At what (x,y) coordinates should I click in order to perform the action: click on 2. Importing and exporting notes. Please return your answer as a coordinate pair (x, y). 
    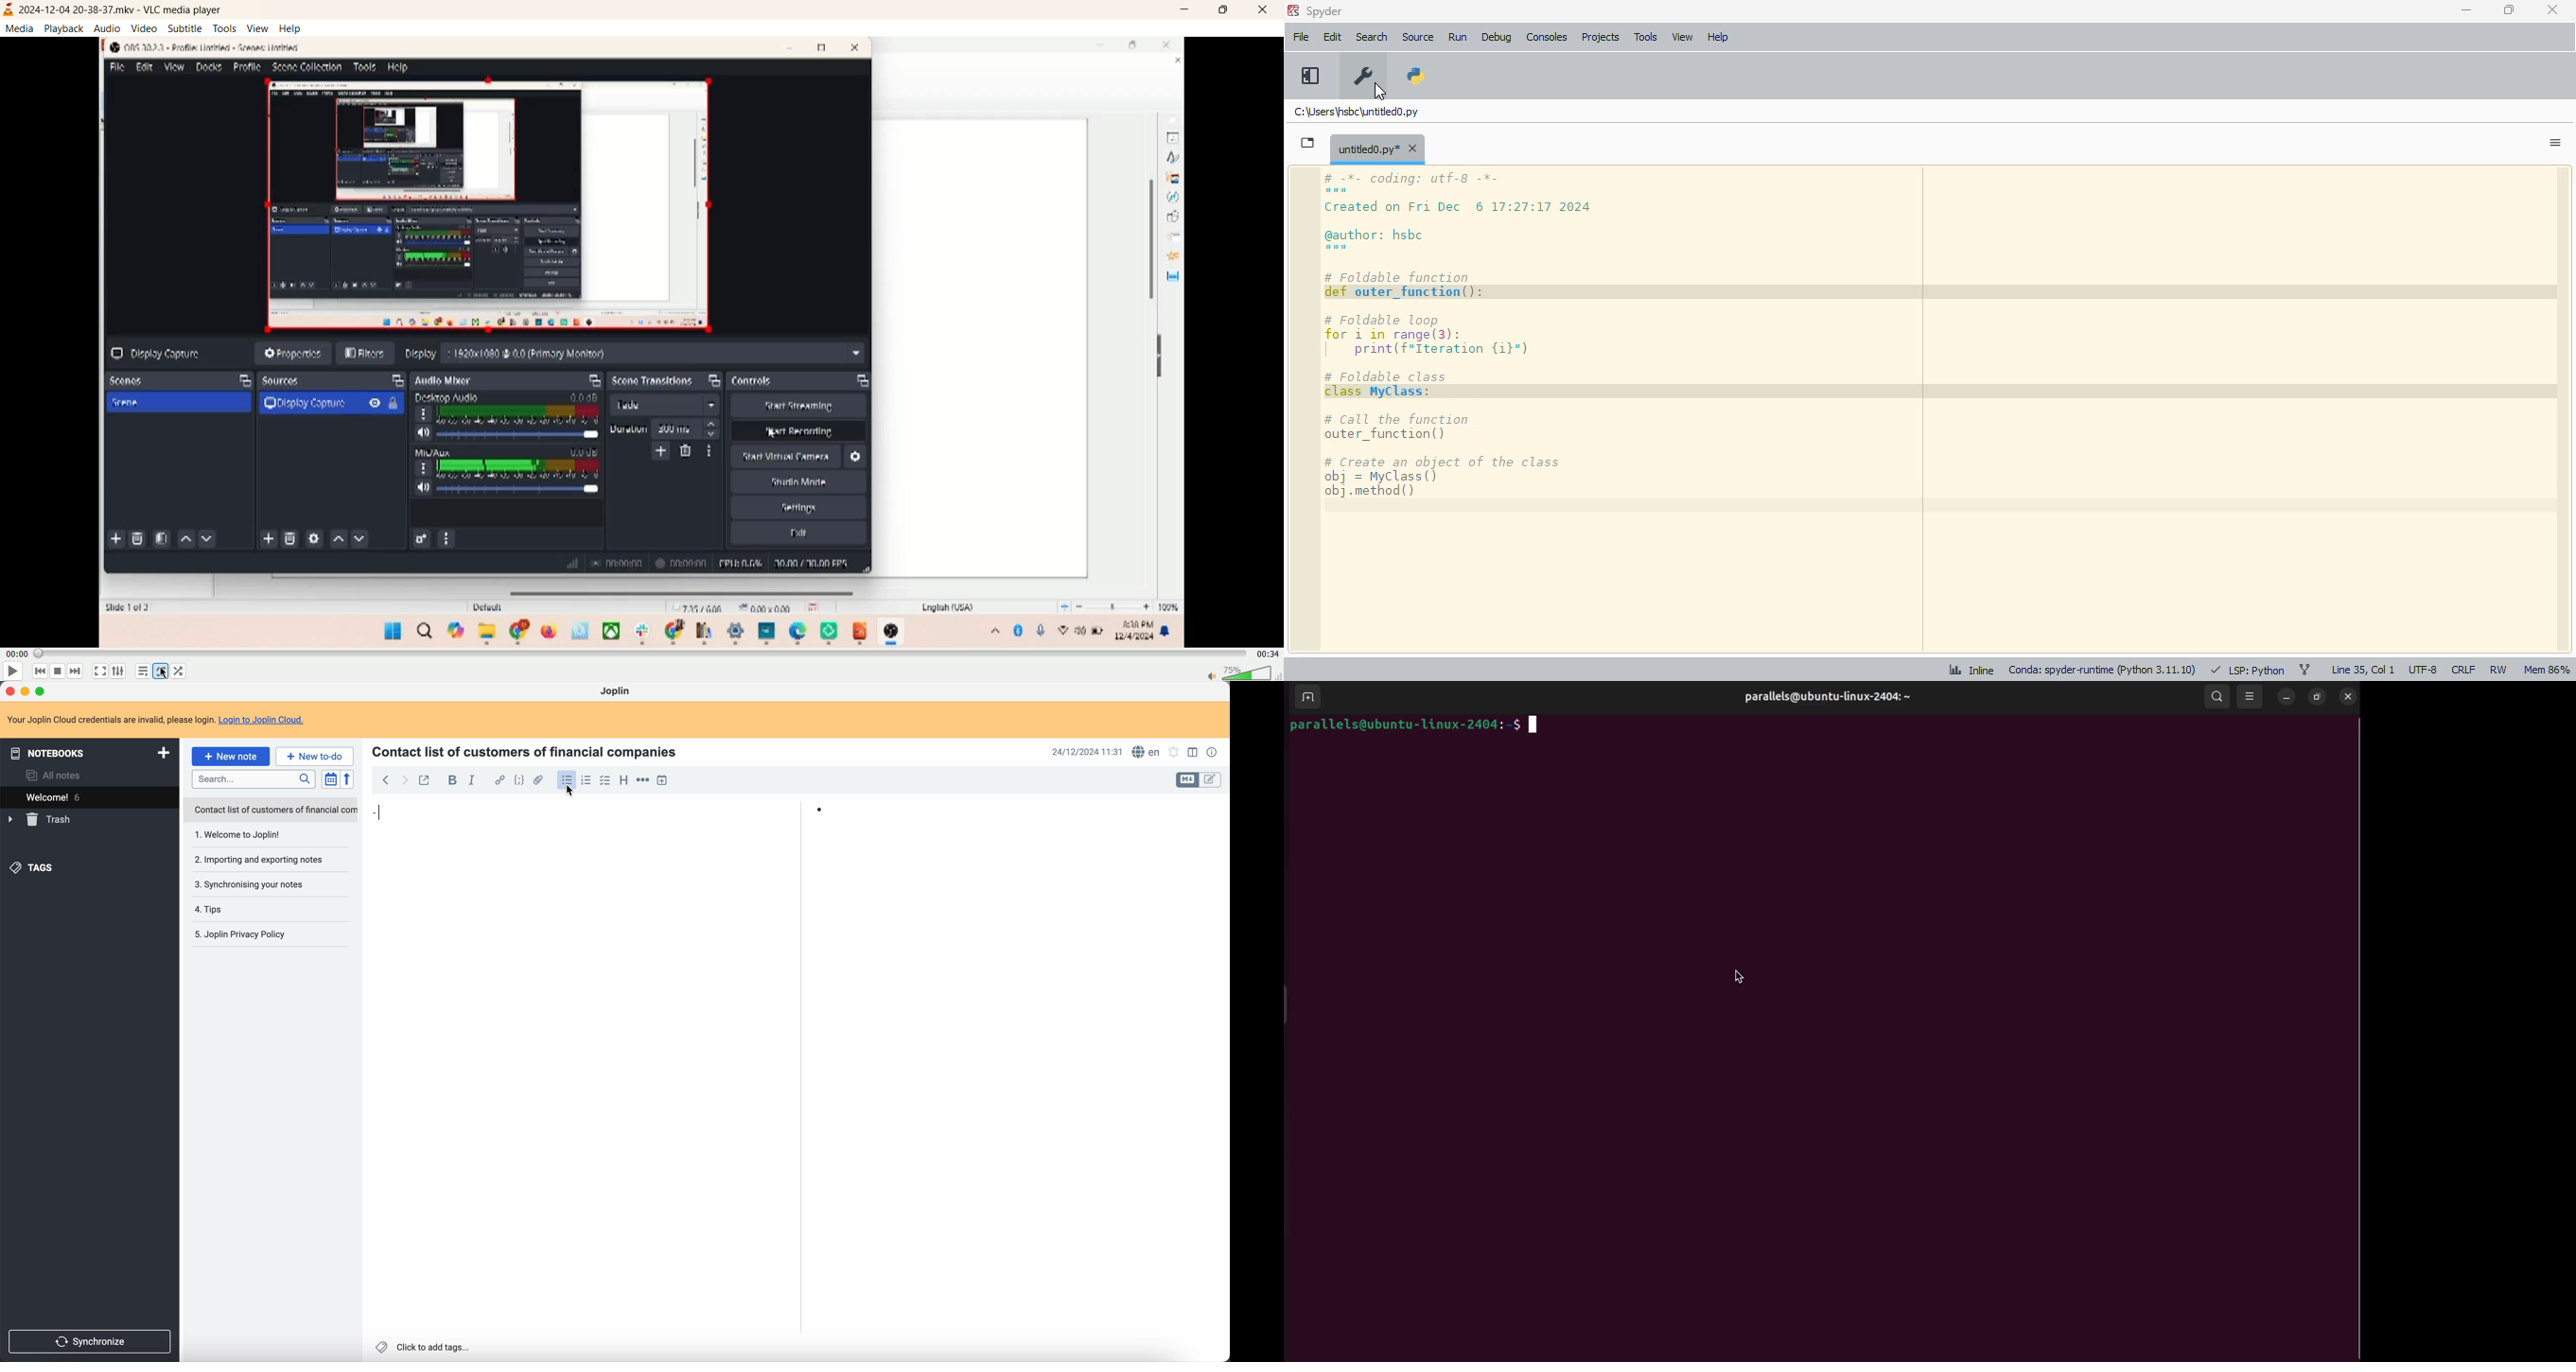
    Looking at the image, I should click on (261, 860).